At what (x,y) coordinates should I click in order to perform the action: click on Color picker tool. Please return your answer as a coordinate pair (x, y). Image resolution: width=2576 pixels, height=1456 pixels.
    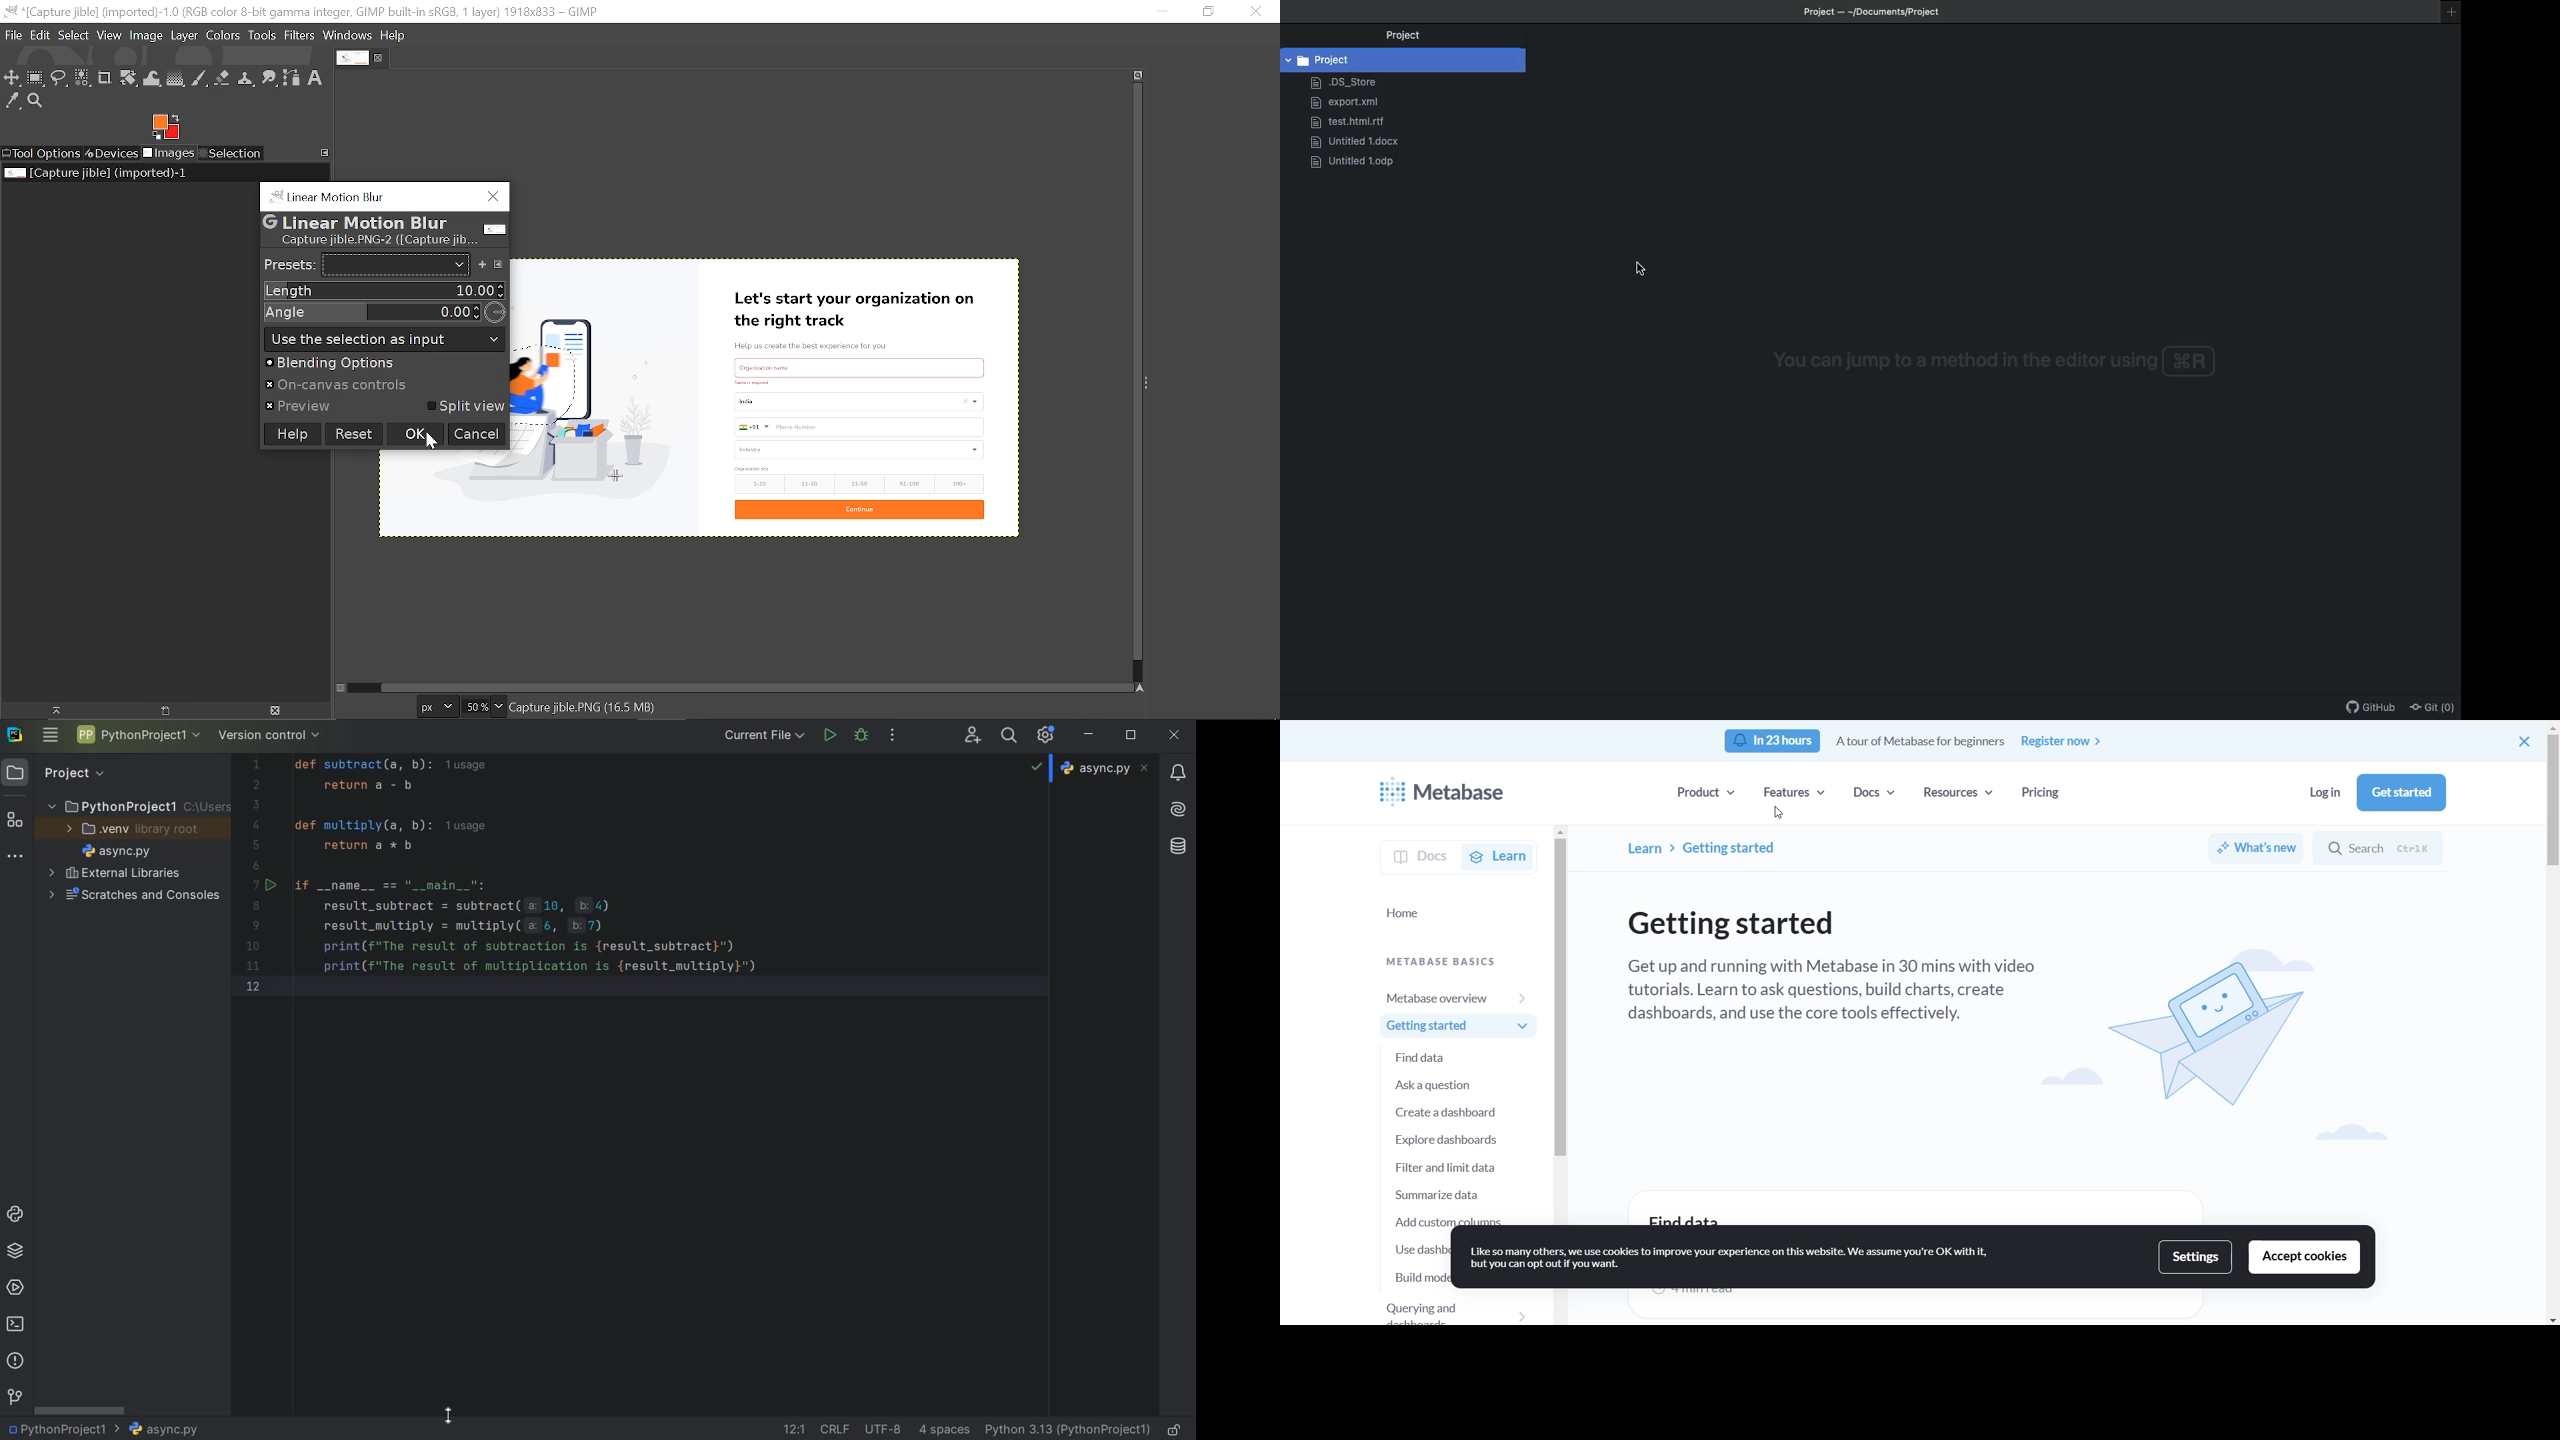
    Looking at the image, I should click on (13, 102).